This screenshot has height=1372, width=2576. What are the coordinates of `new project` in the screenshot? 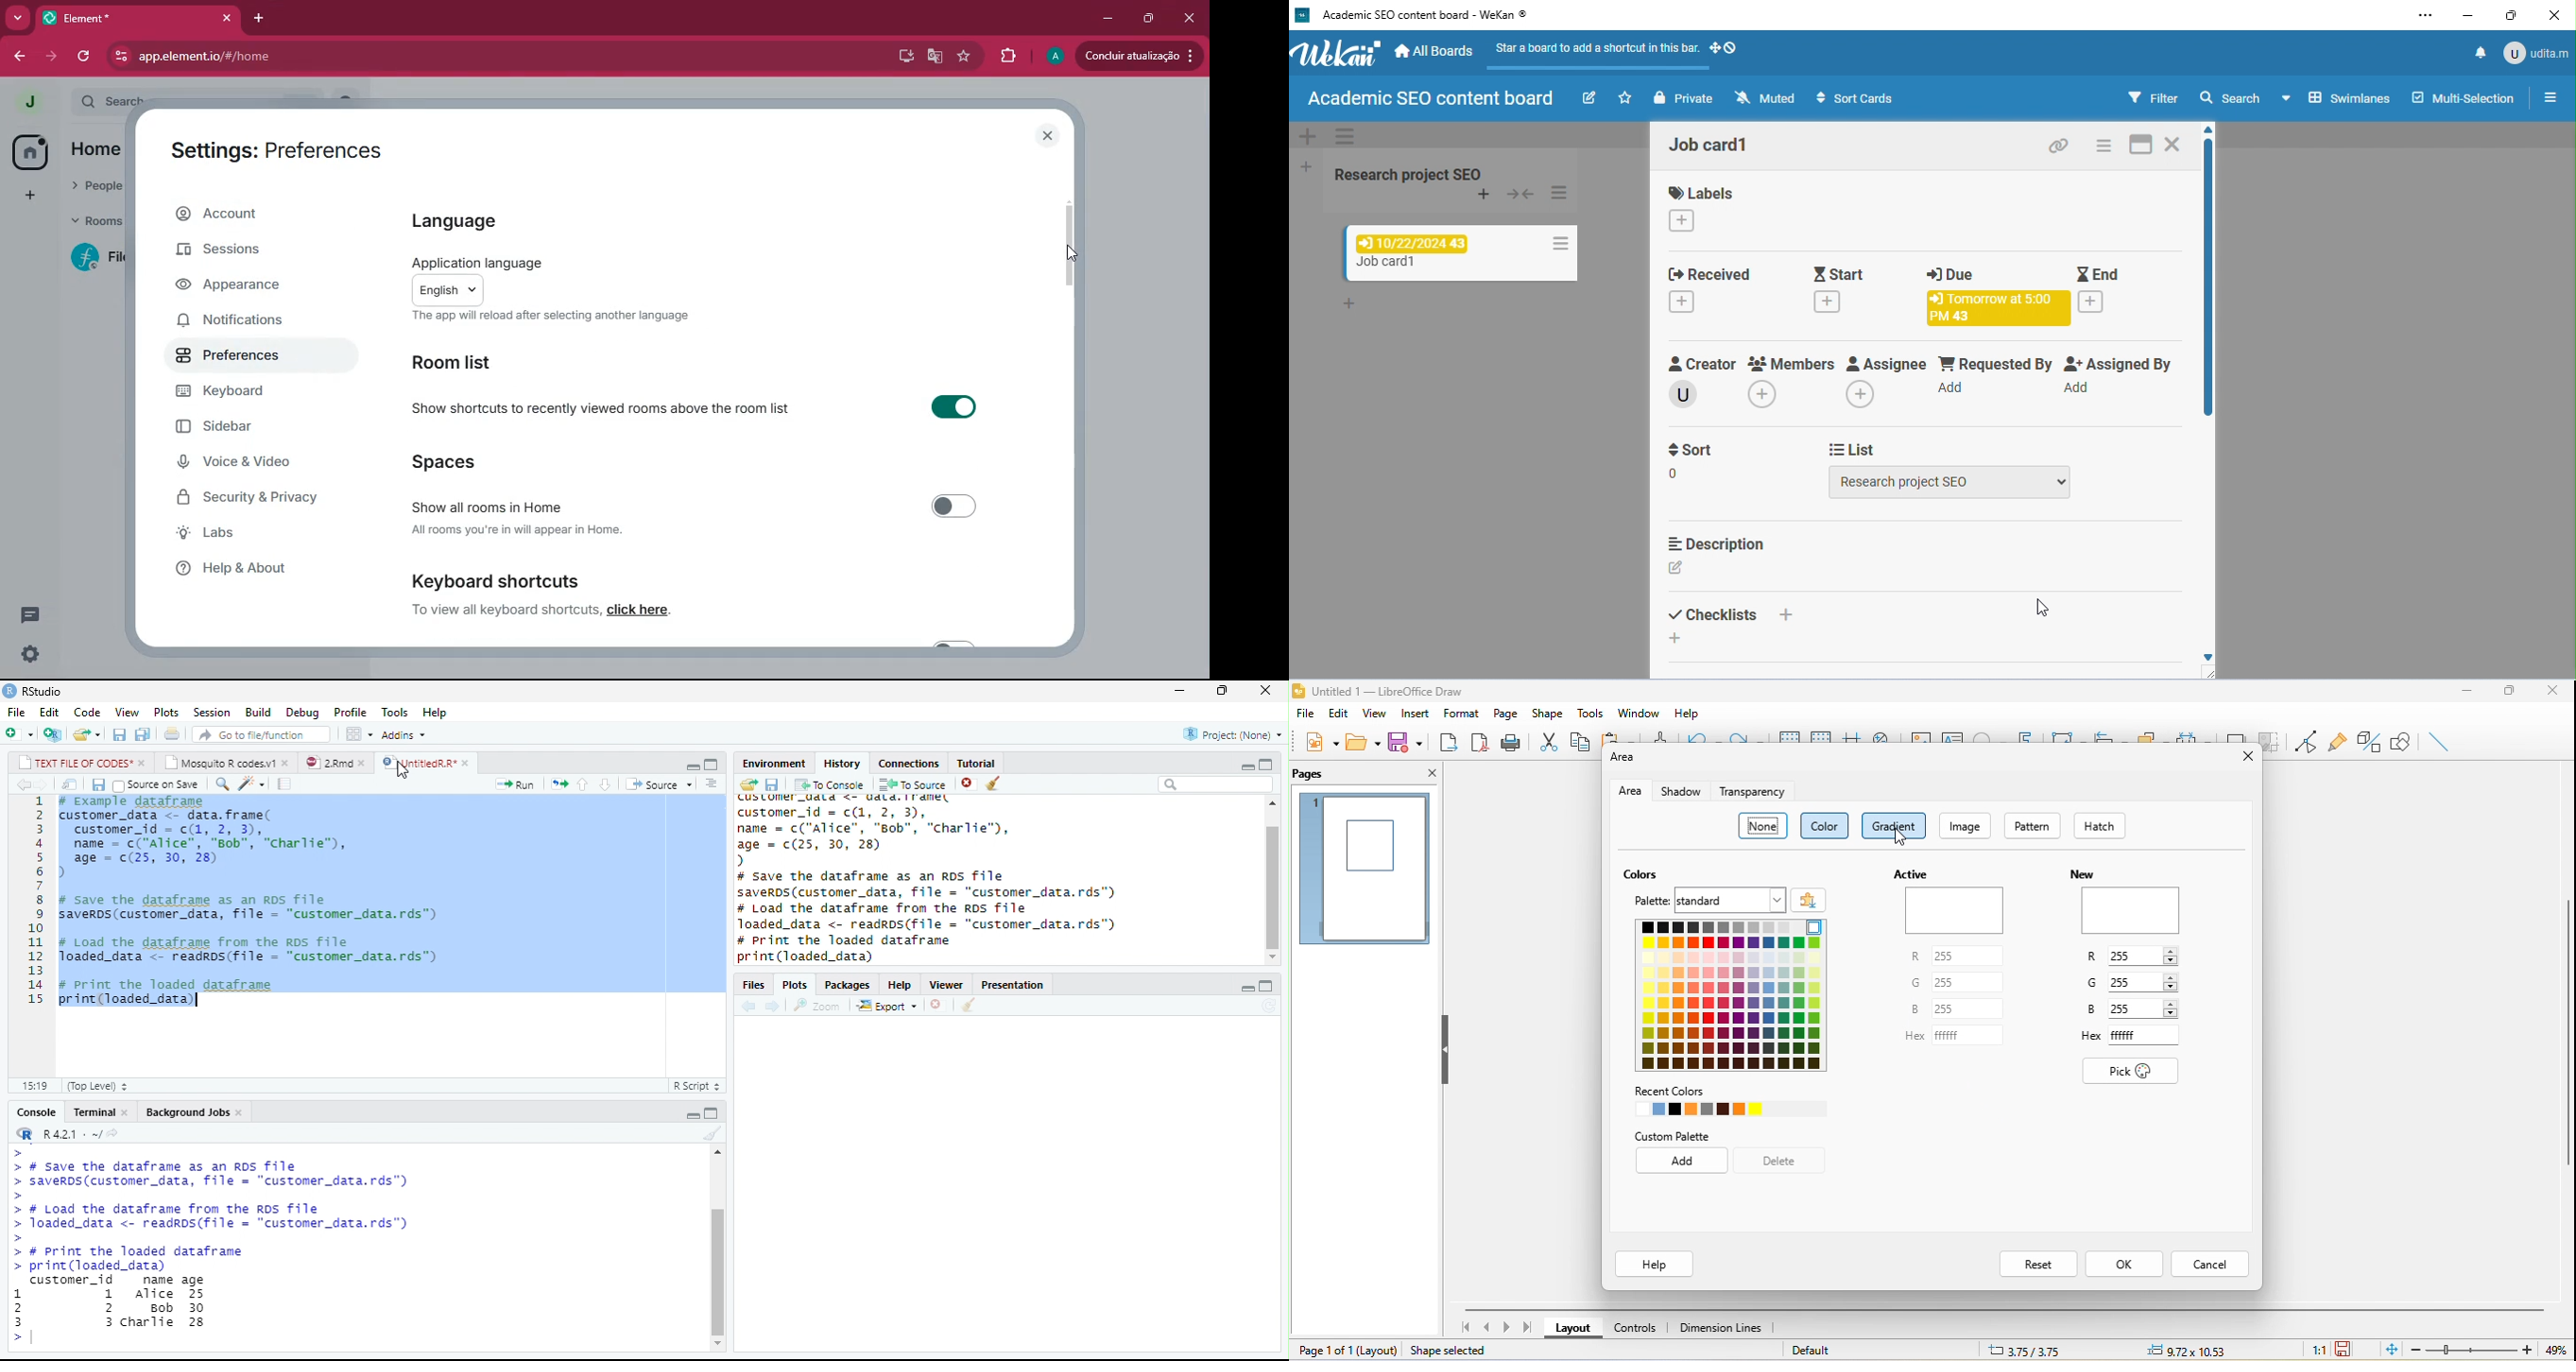 It's located at (54, 734).